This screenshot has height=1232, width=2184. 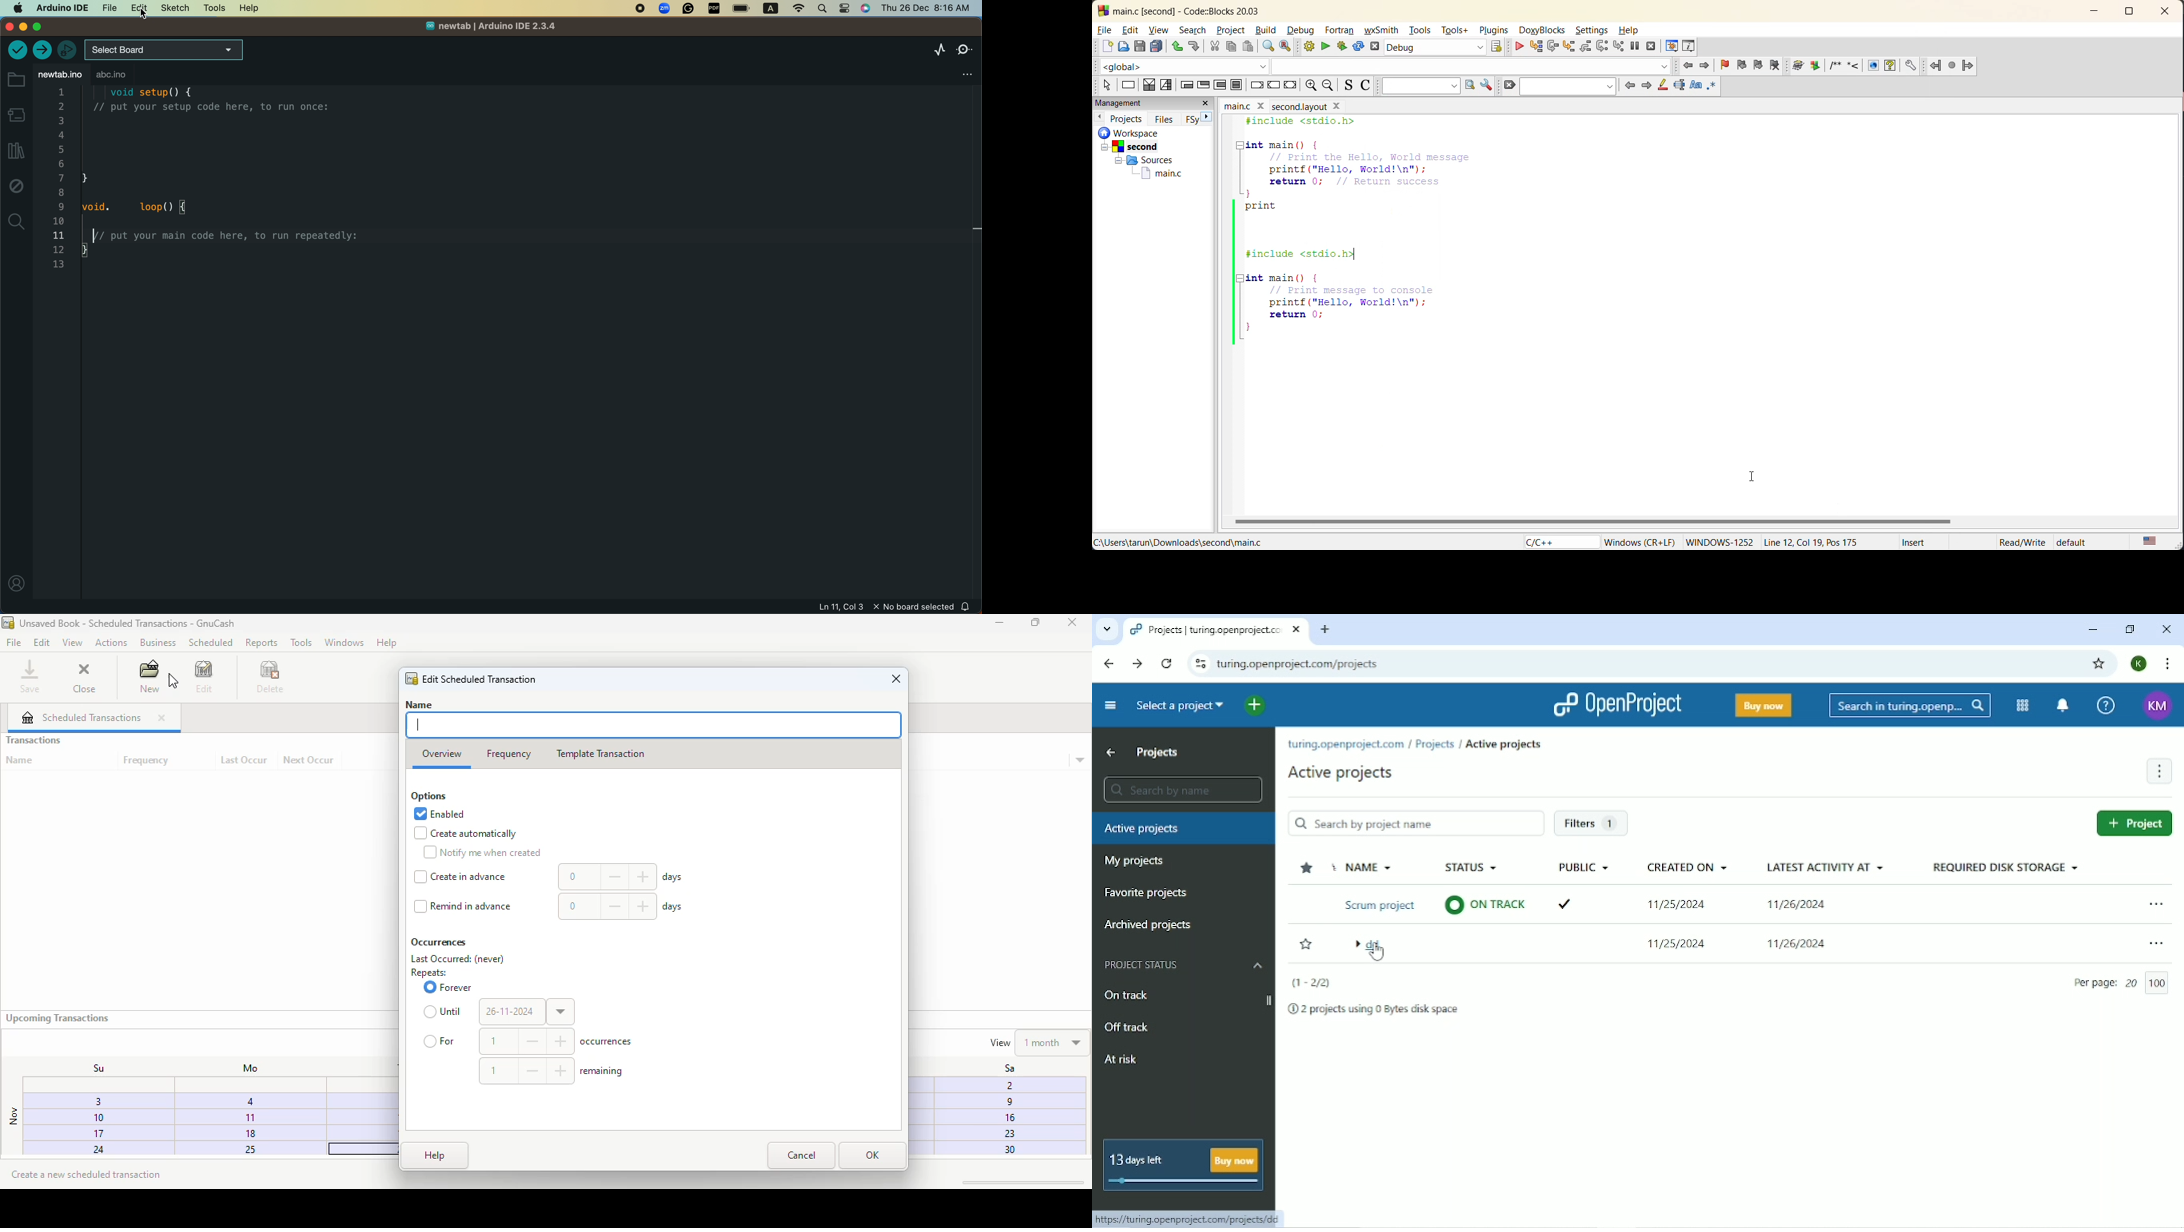 What do you see at coordinates (1038, 1042) in the screenshot?
I see `view 1 month` at bounding box center [1038, 1042].